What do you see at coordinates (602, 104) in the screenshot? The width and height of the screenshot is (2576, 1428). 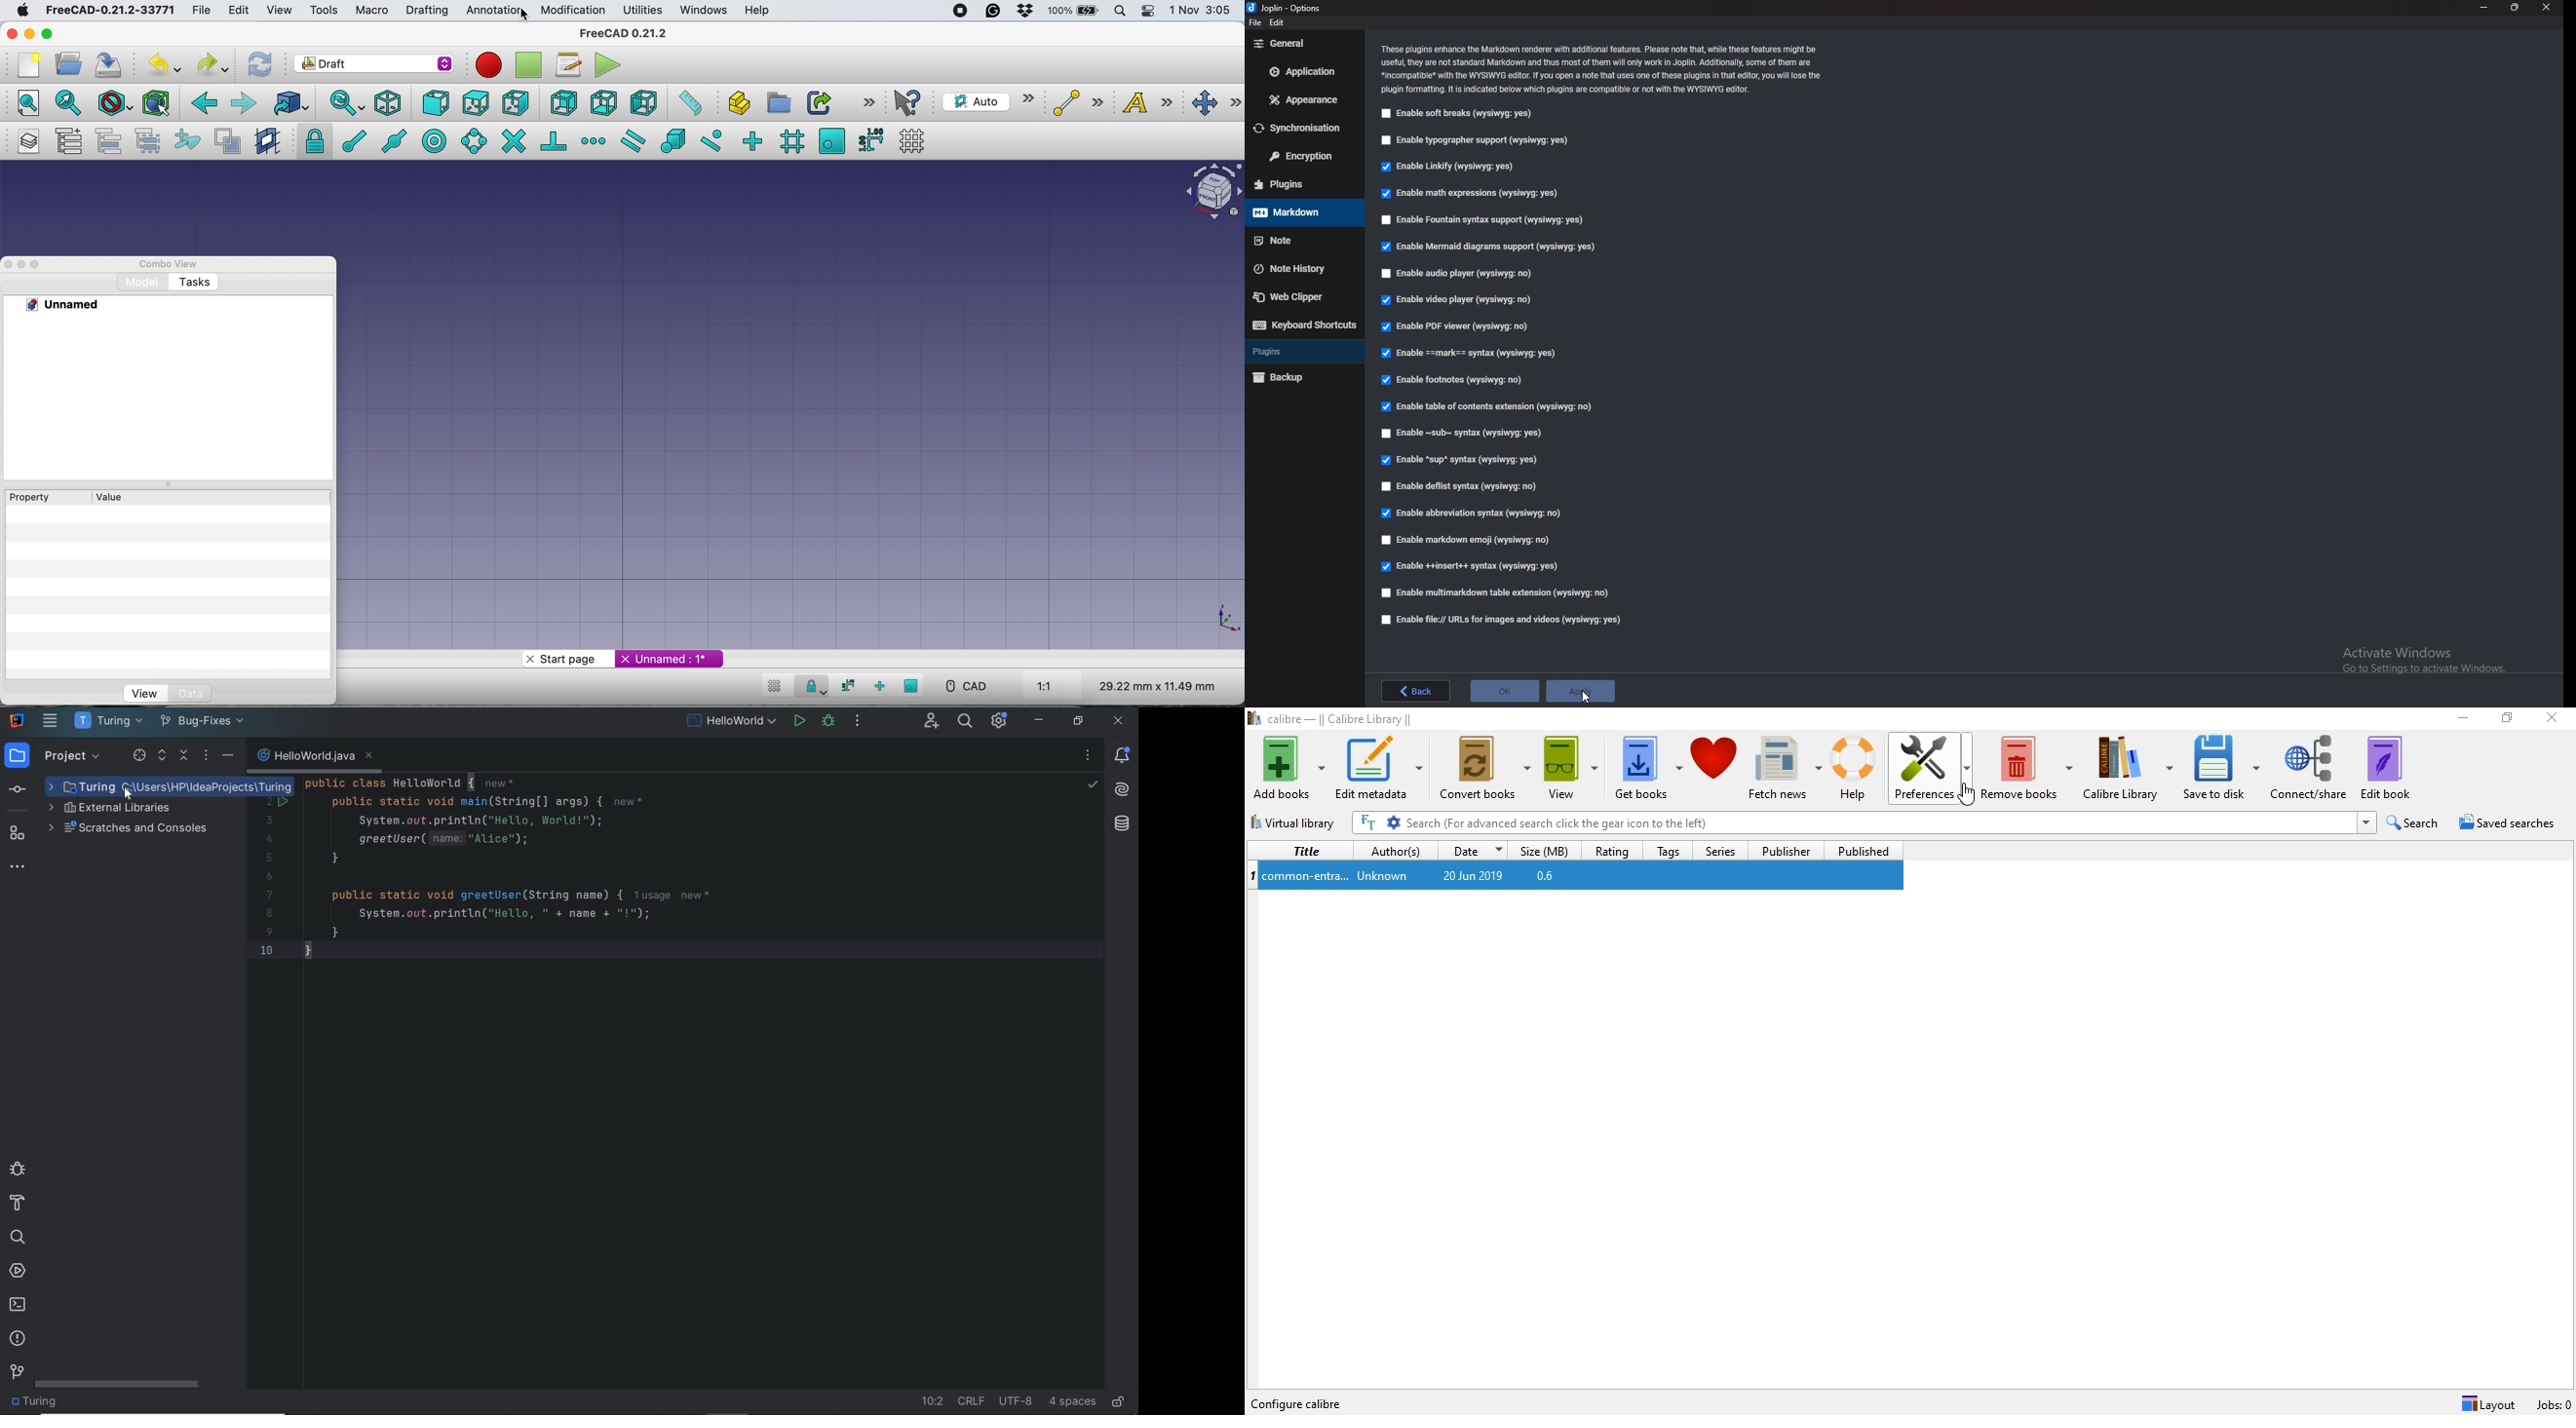 I see `bottom` at bounding box center [602, 104].